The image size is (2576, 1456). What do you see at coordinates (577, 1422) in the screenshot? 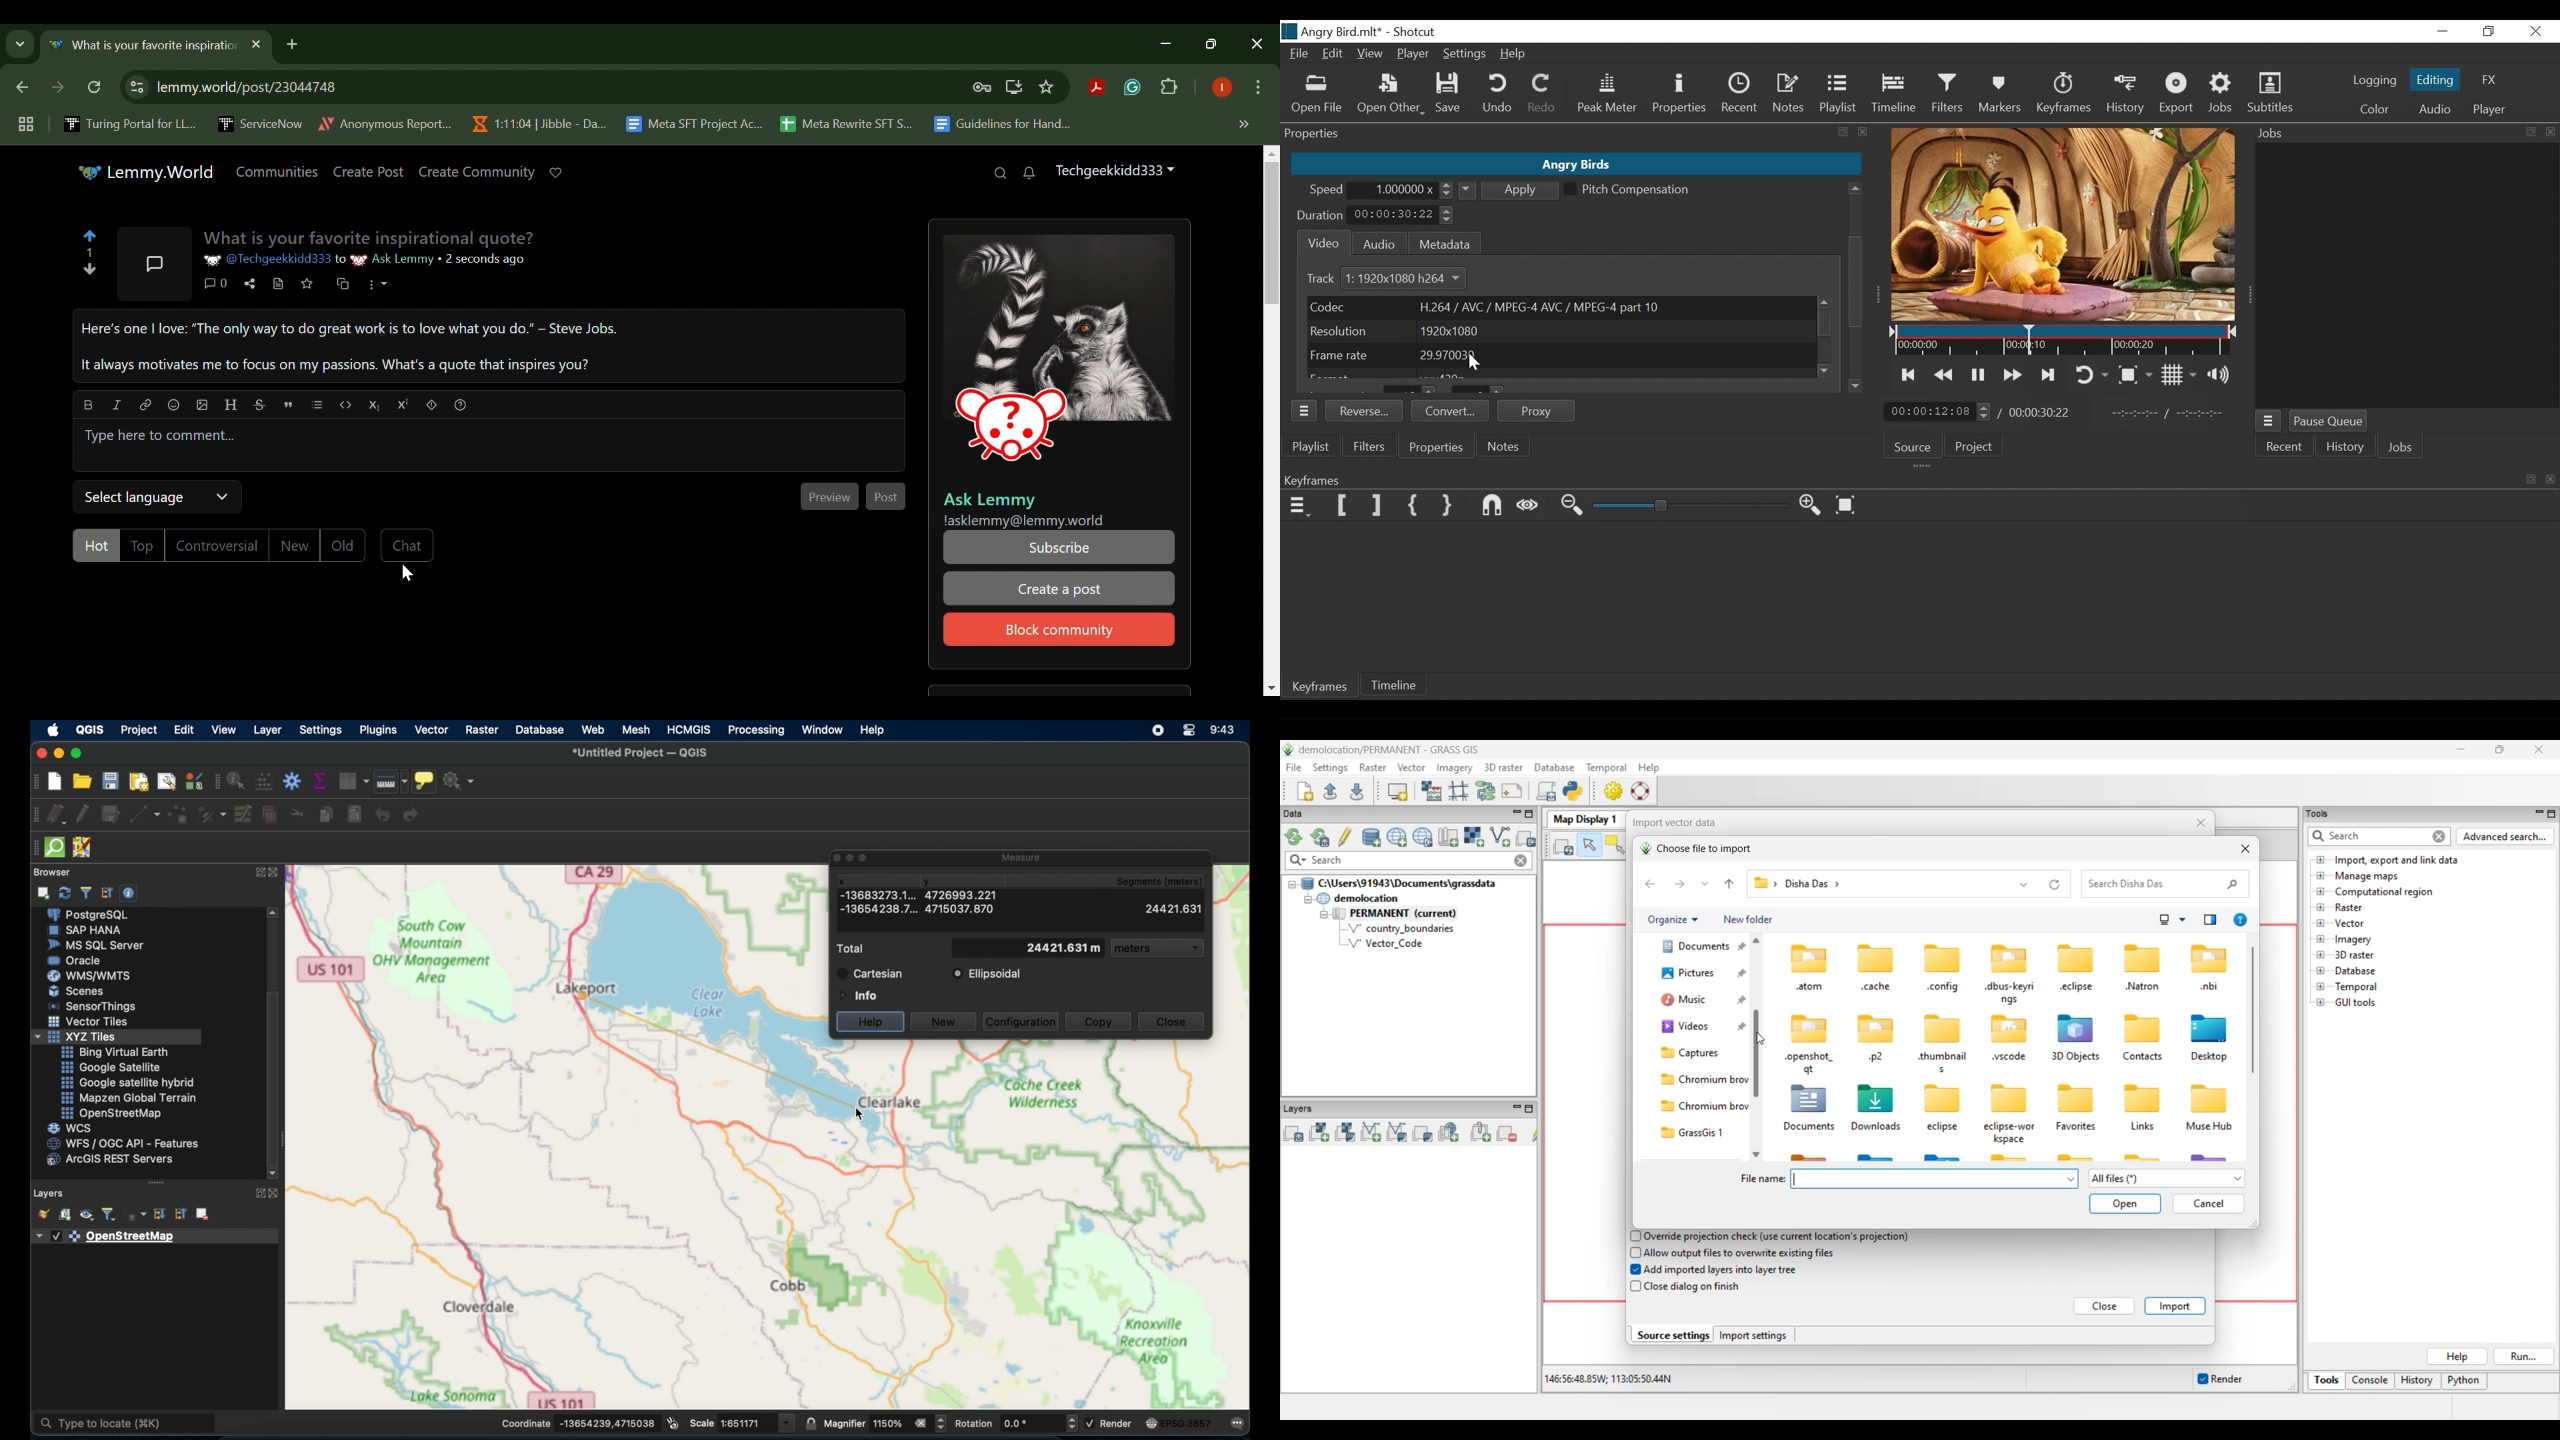
I see `coordinate` at bounding box center [577, 1422].